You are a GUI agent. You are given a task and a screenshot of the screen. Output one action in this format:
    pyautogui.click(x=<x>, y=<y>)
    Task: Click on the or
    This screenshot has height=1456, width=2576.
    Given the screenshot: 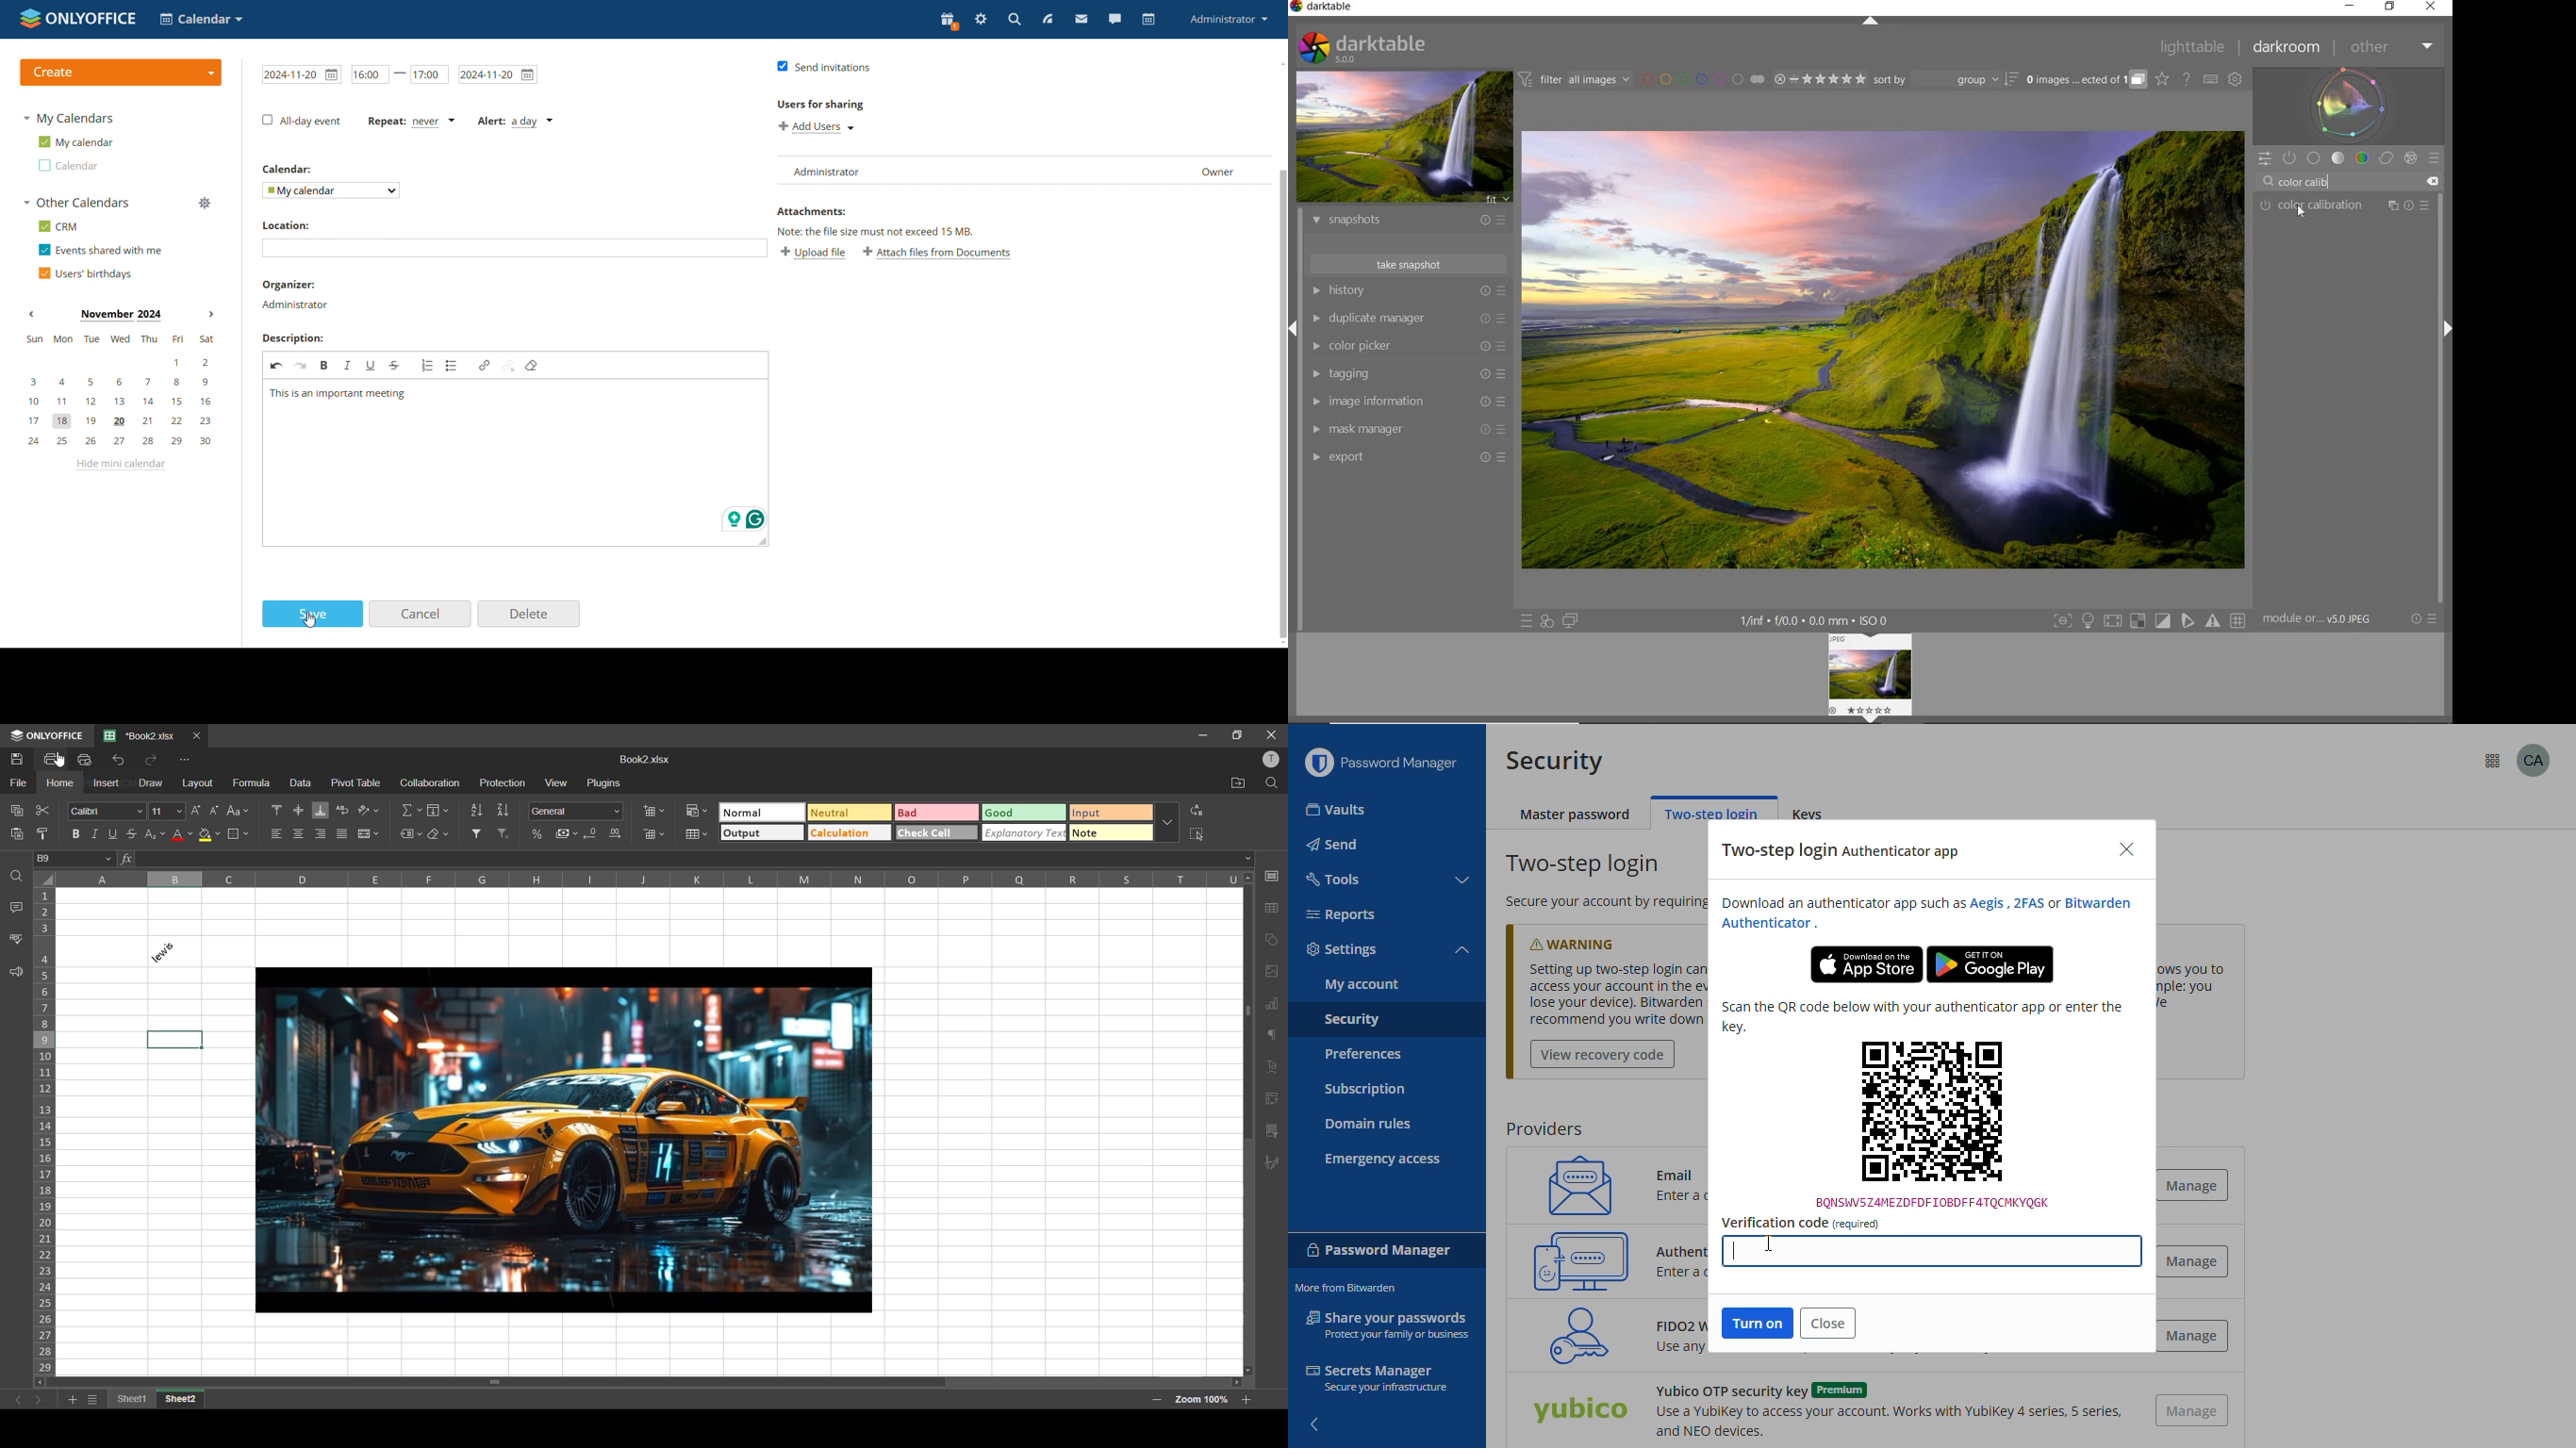 What is the action you would take?
    pyautogui.click(x=2054, y=904)
    